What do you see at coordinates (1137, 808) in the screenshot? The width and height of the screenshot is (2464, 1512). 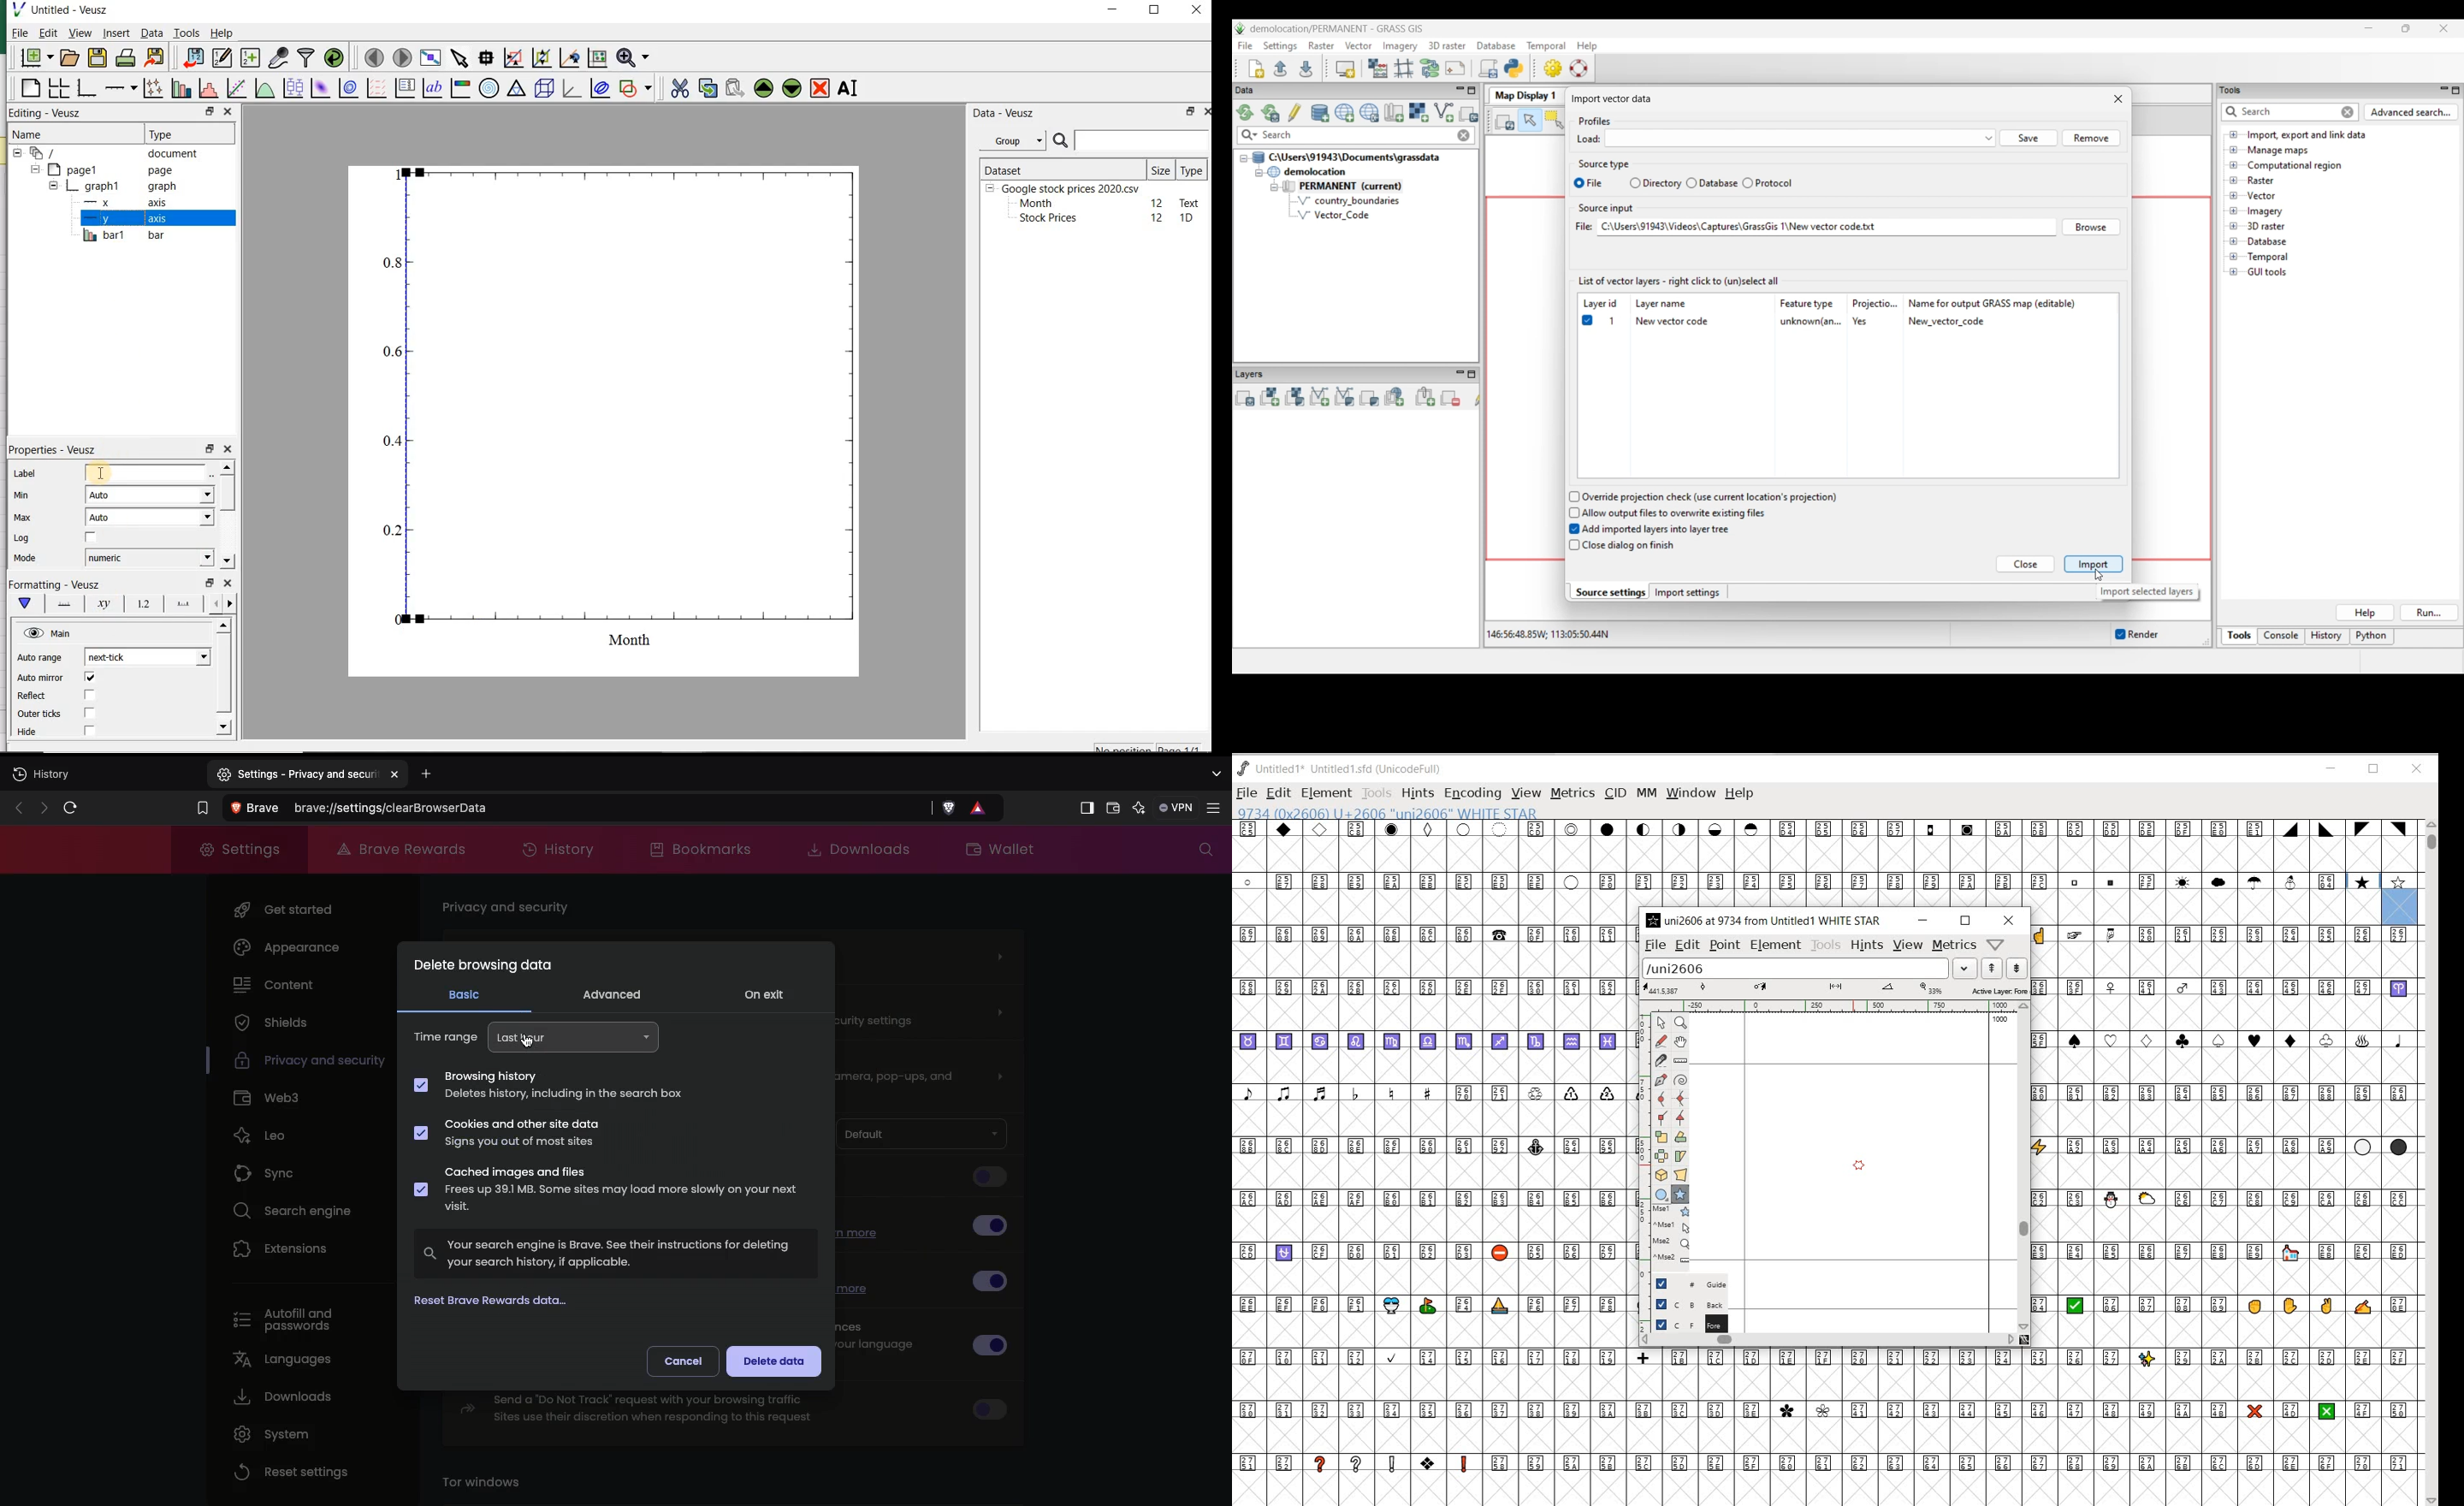 I see `AI` at bounding box center [1137, 808].